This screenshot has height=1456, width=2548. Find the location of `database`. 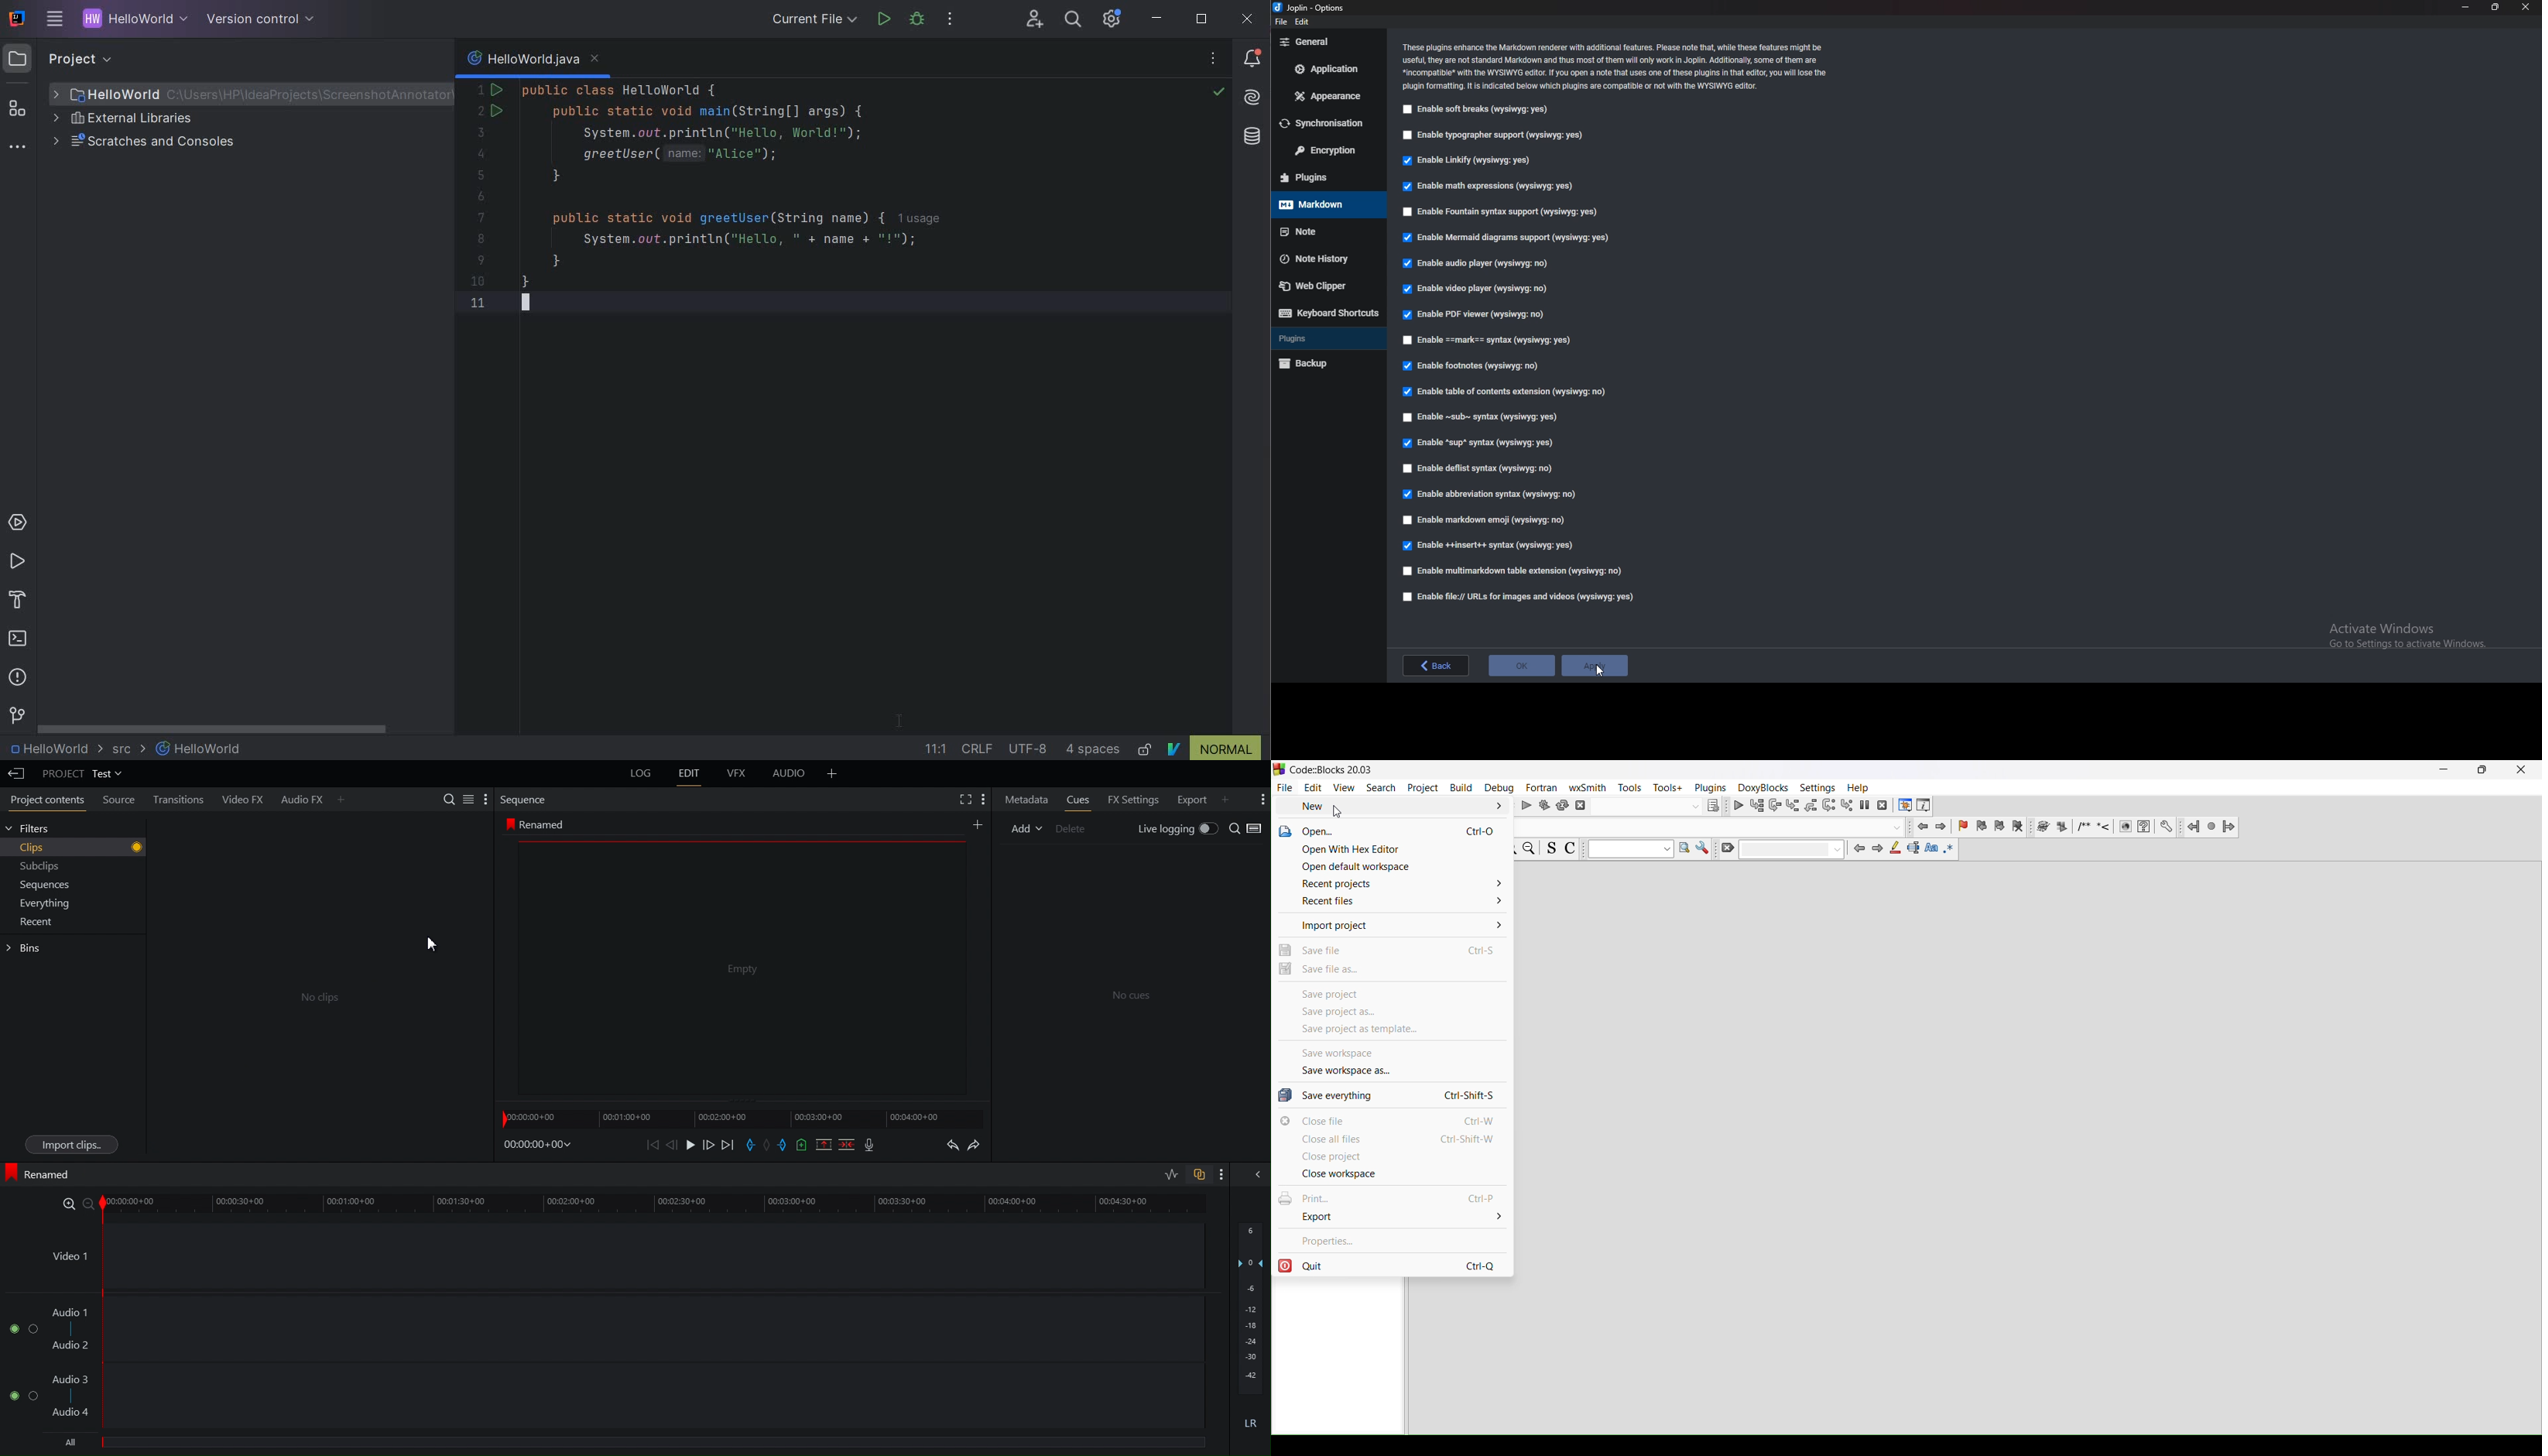

database is located at coordinates (1253, 138).